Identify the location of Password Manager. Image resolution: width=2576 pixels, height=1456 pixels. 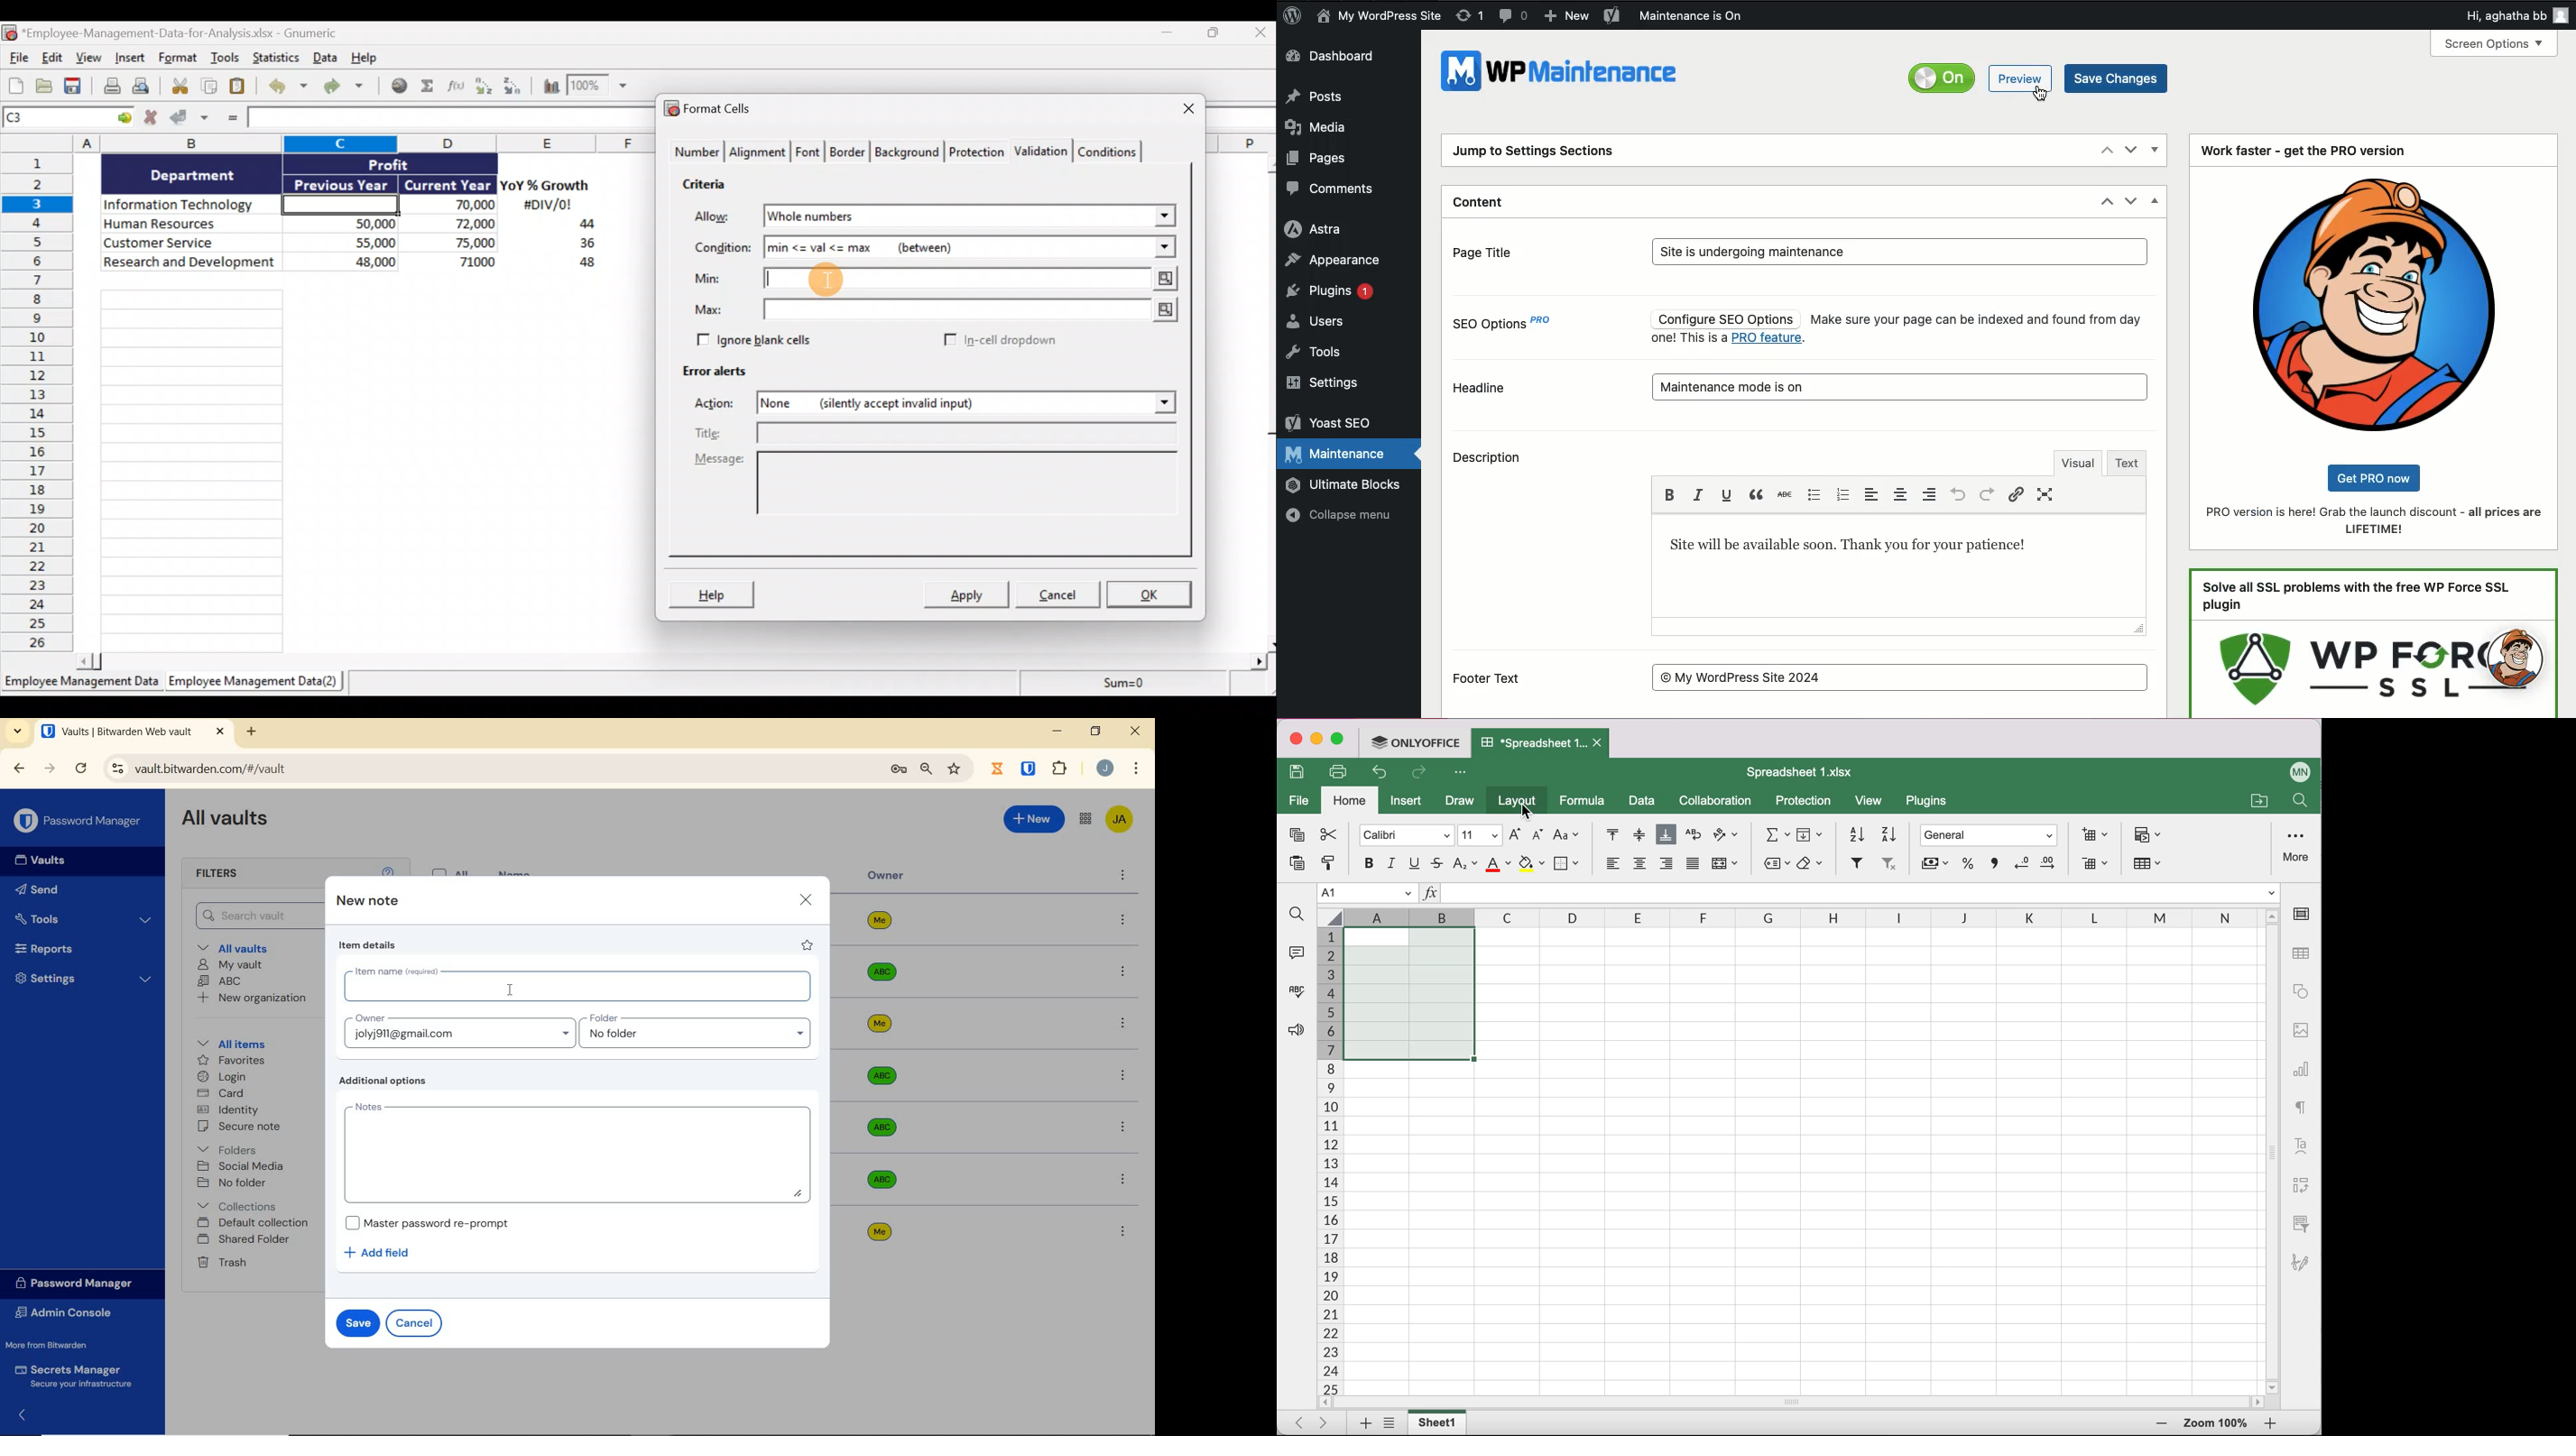
(78, 1283).